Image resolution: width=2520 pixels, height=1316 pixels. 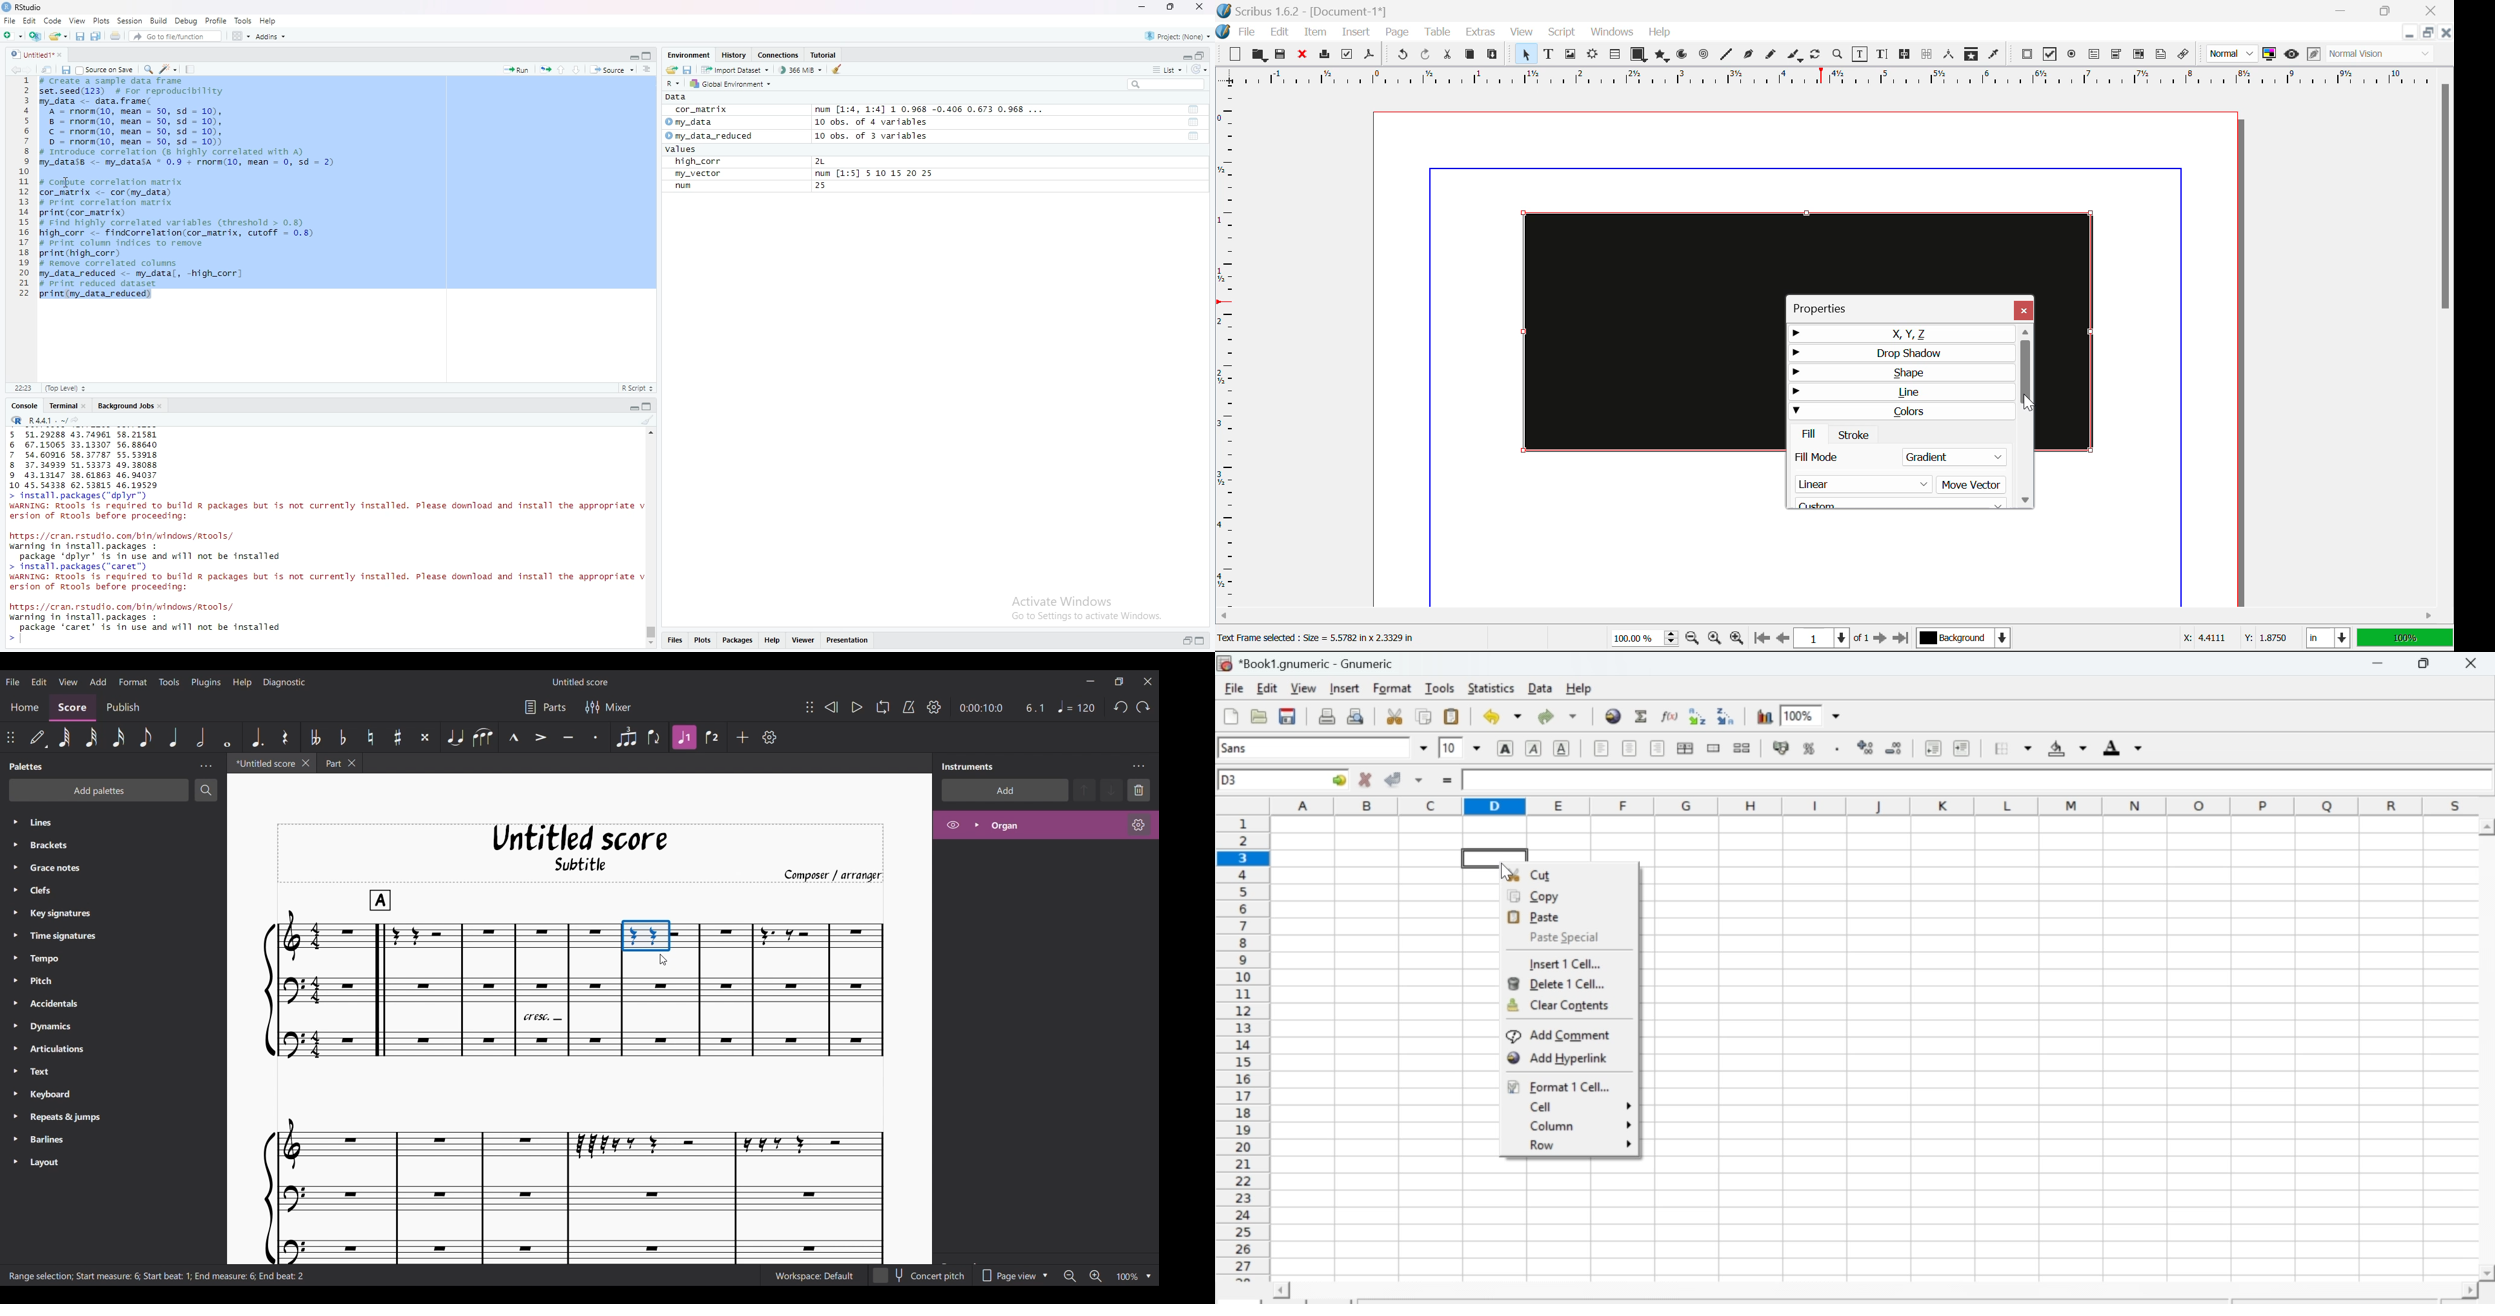 I want to click on Presentations, so click(x=849, y=640).